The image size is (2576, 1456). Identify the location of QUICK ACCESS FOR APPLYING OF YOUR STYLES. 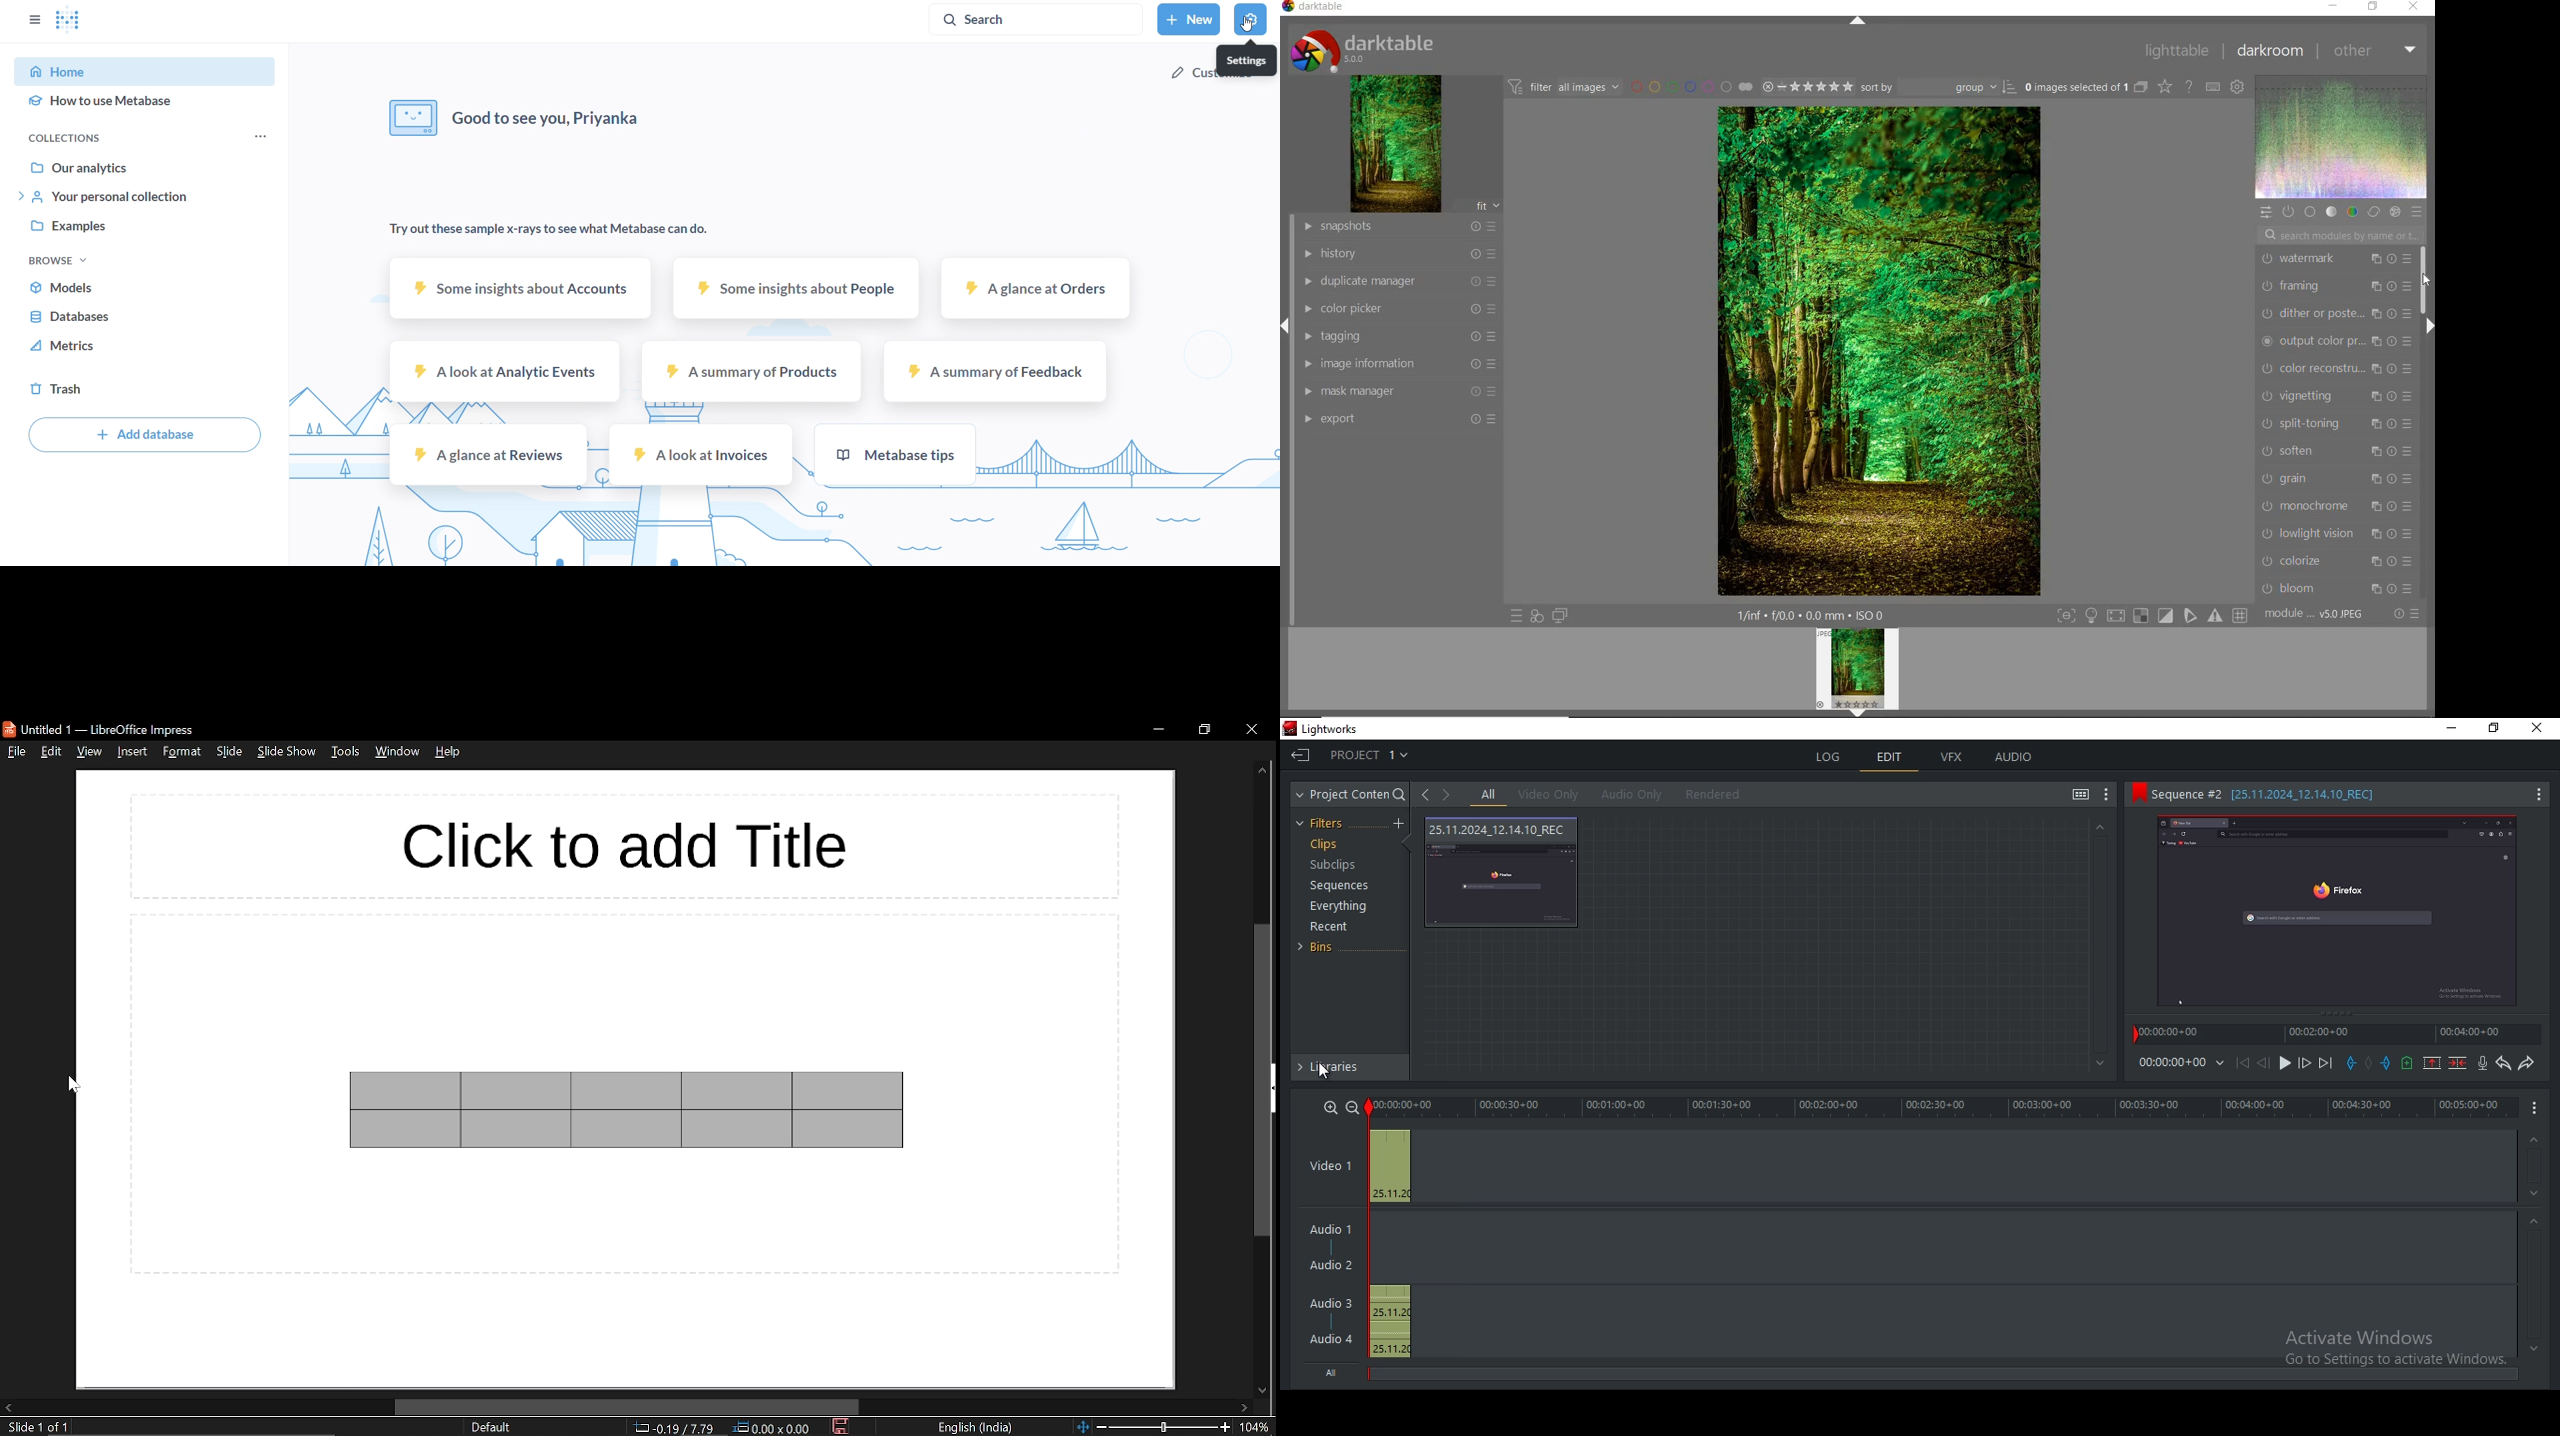
(1536, 616).